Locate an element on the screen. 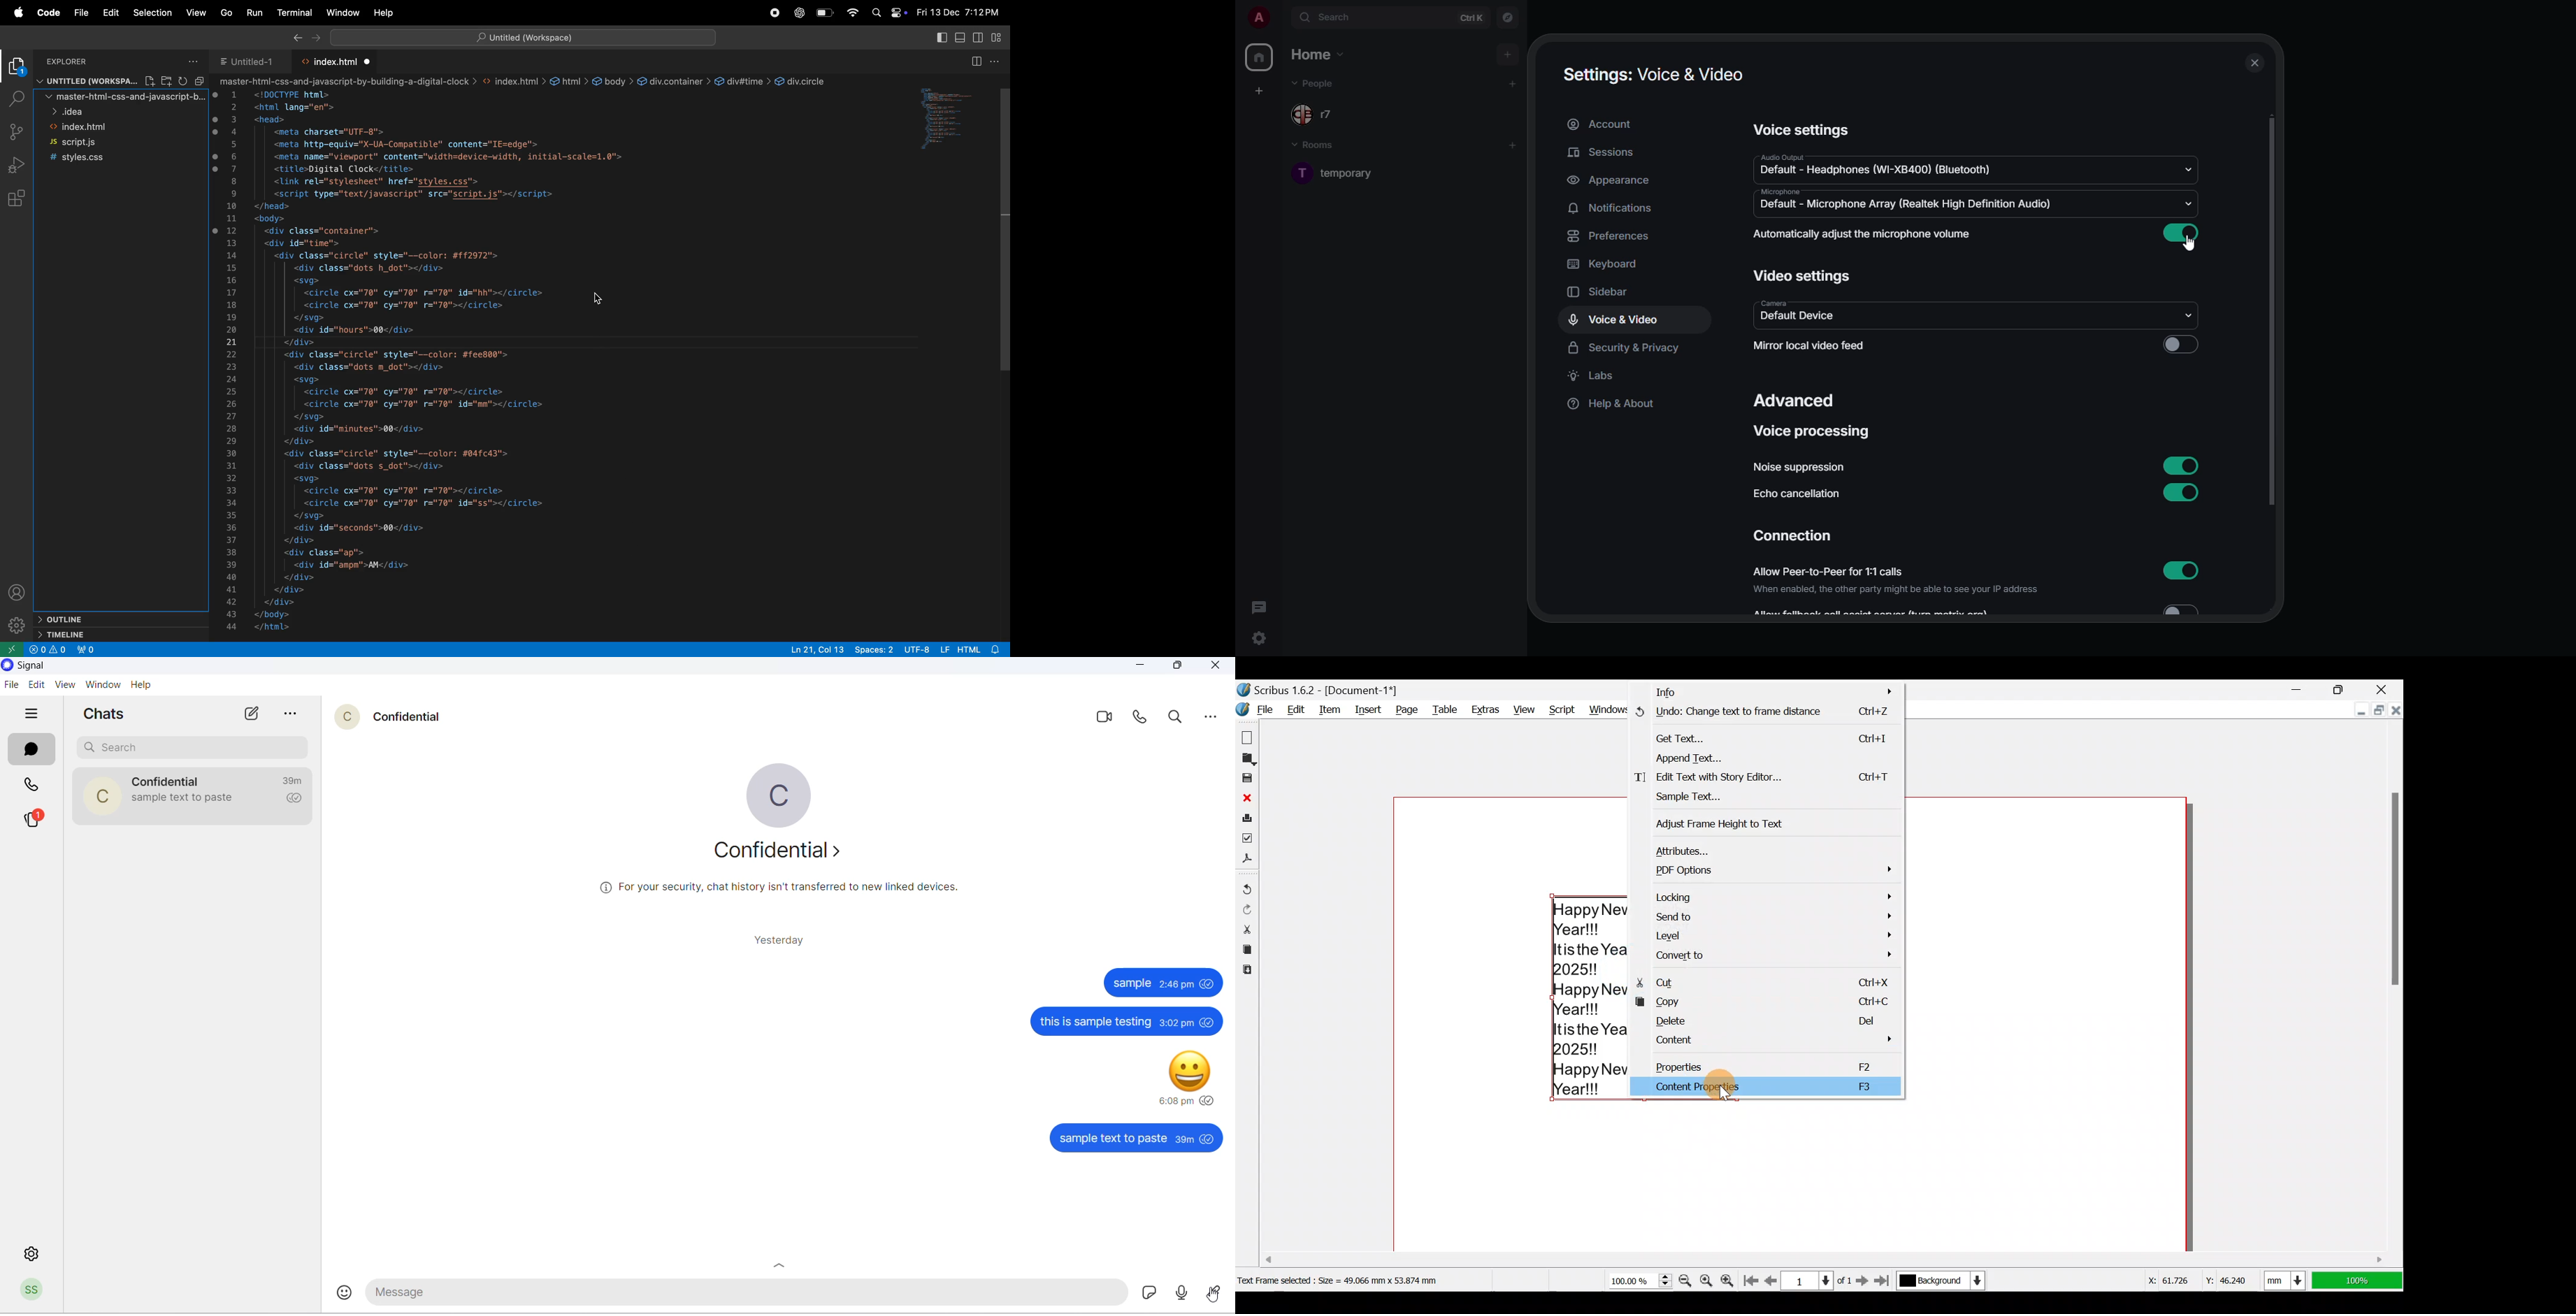  calls is located at coordinates (35, 786).